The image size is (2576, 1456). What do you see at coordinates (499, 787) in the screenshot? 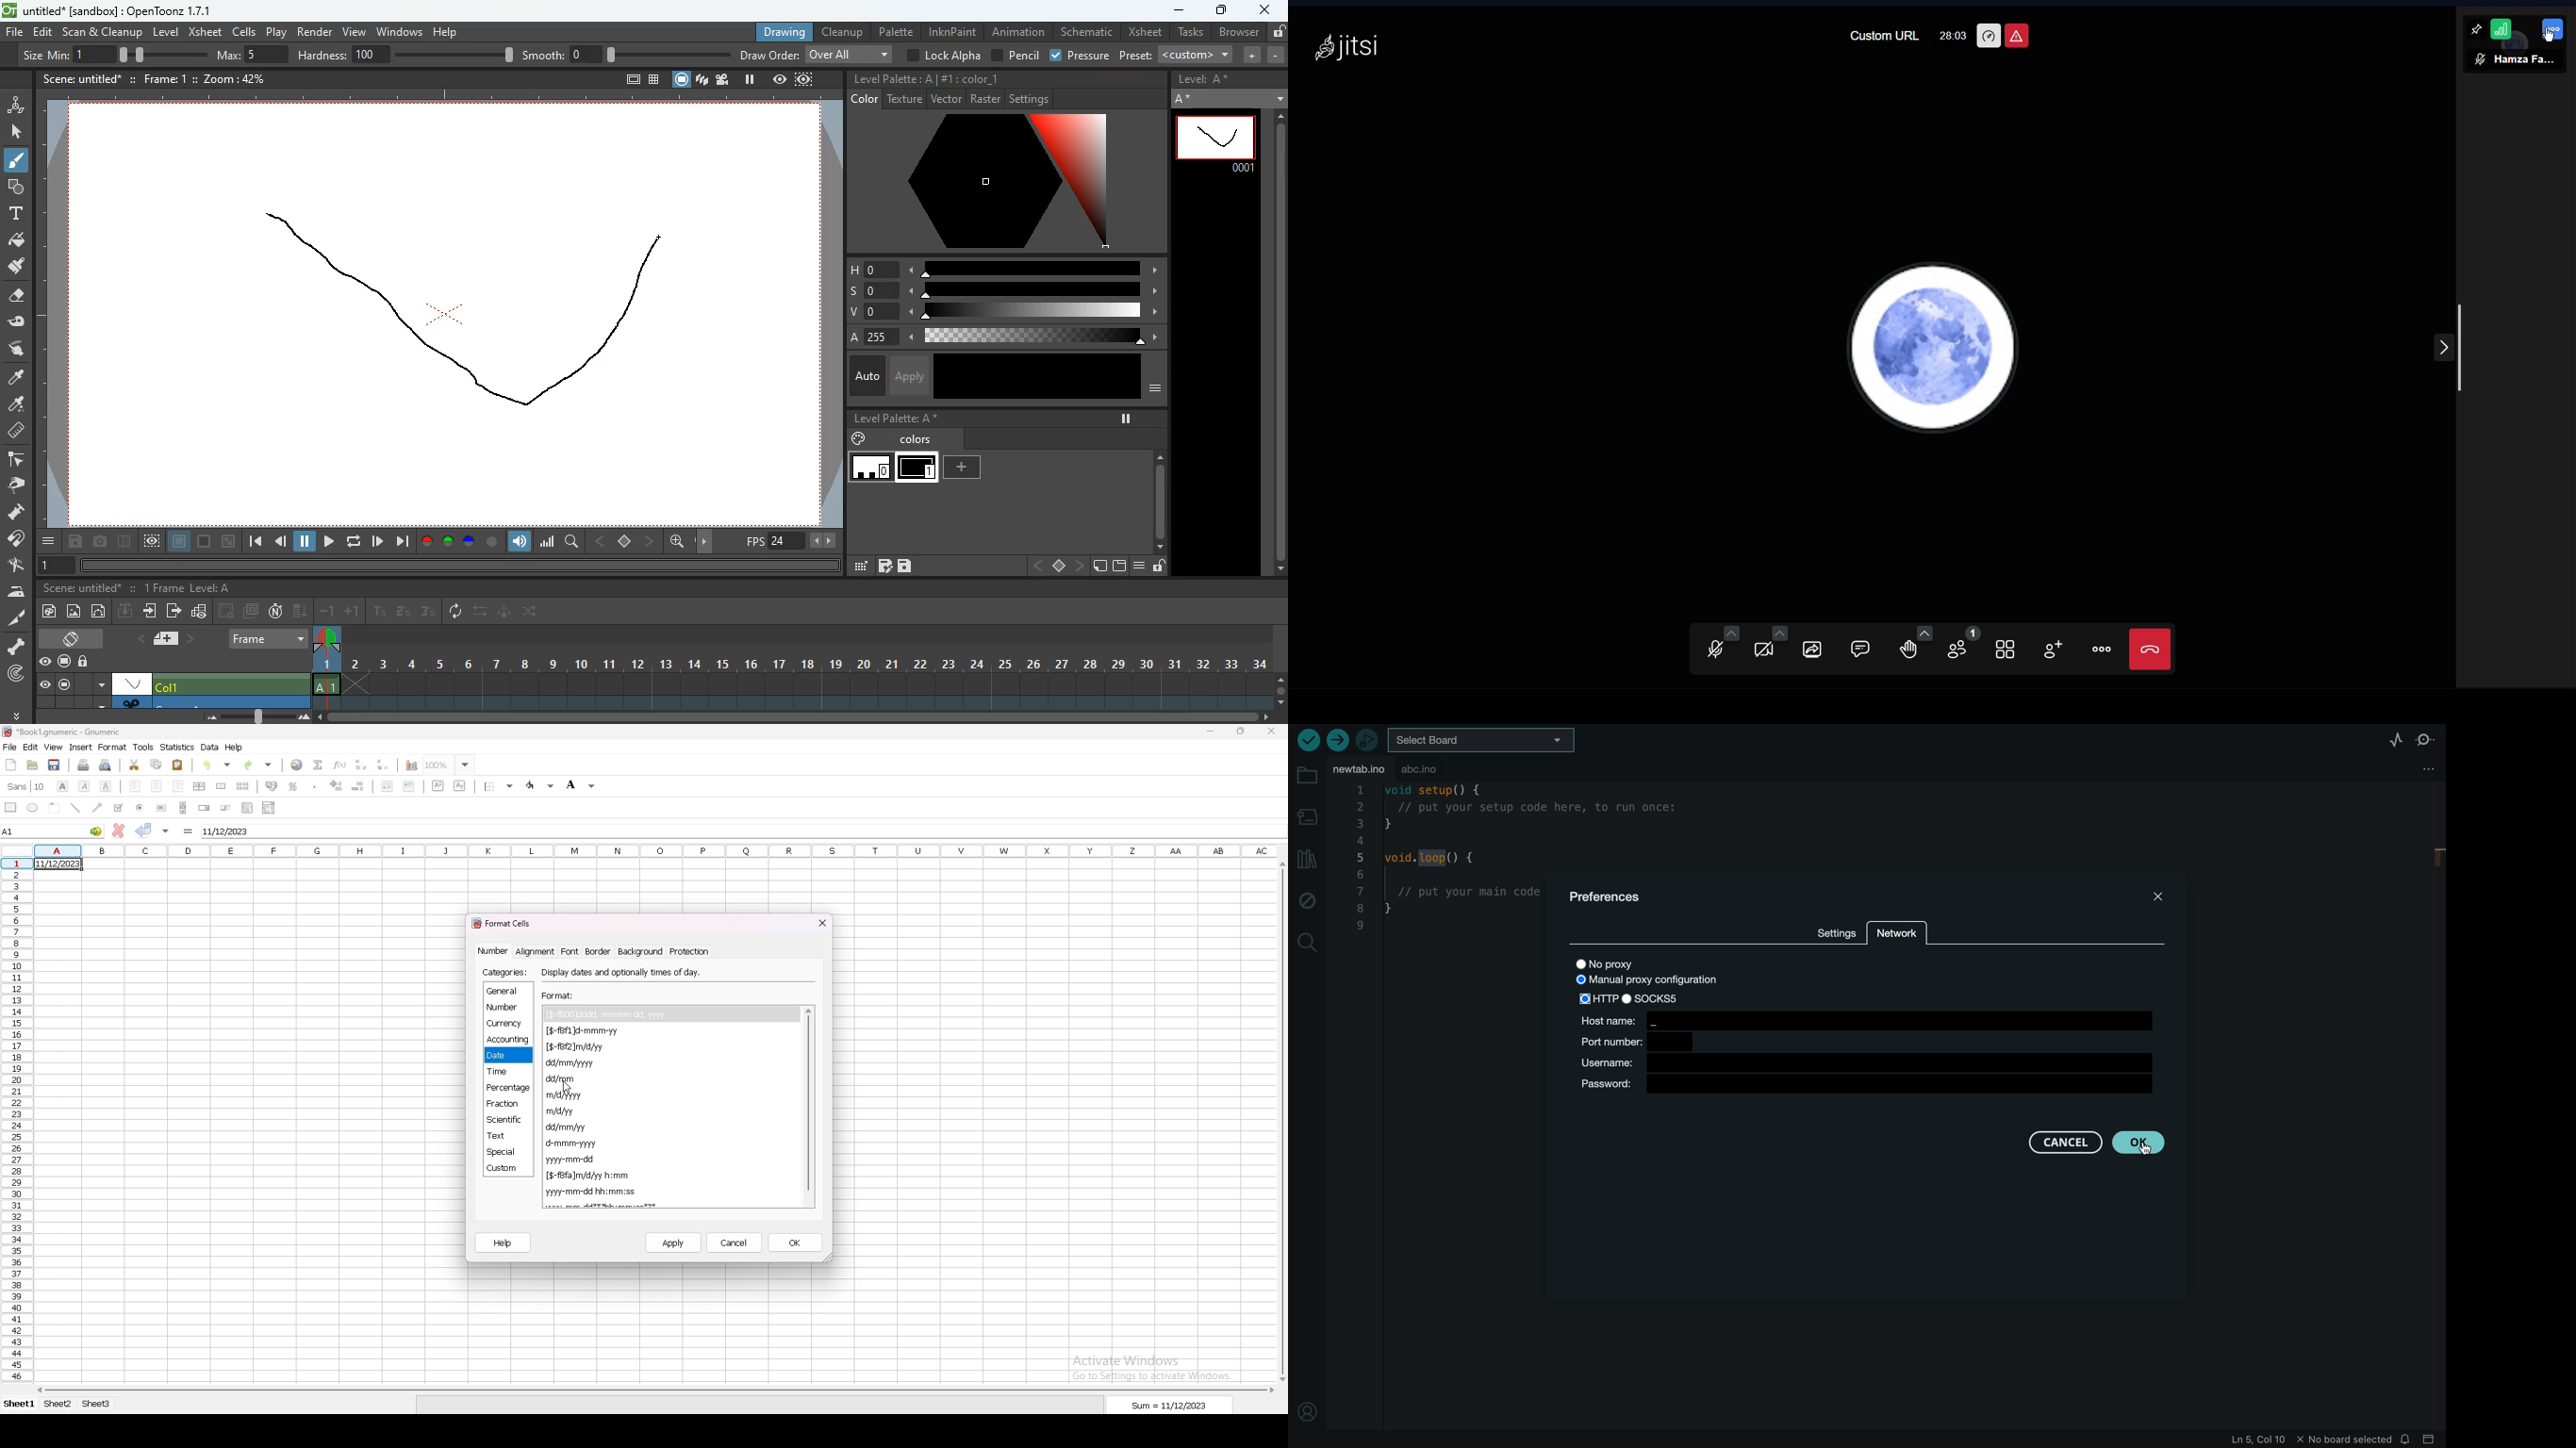
I see `border` at bounding box center [499, 787].